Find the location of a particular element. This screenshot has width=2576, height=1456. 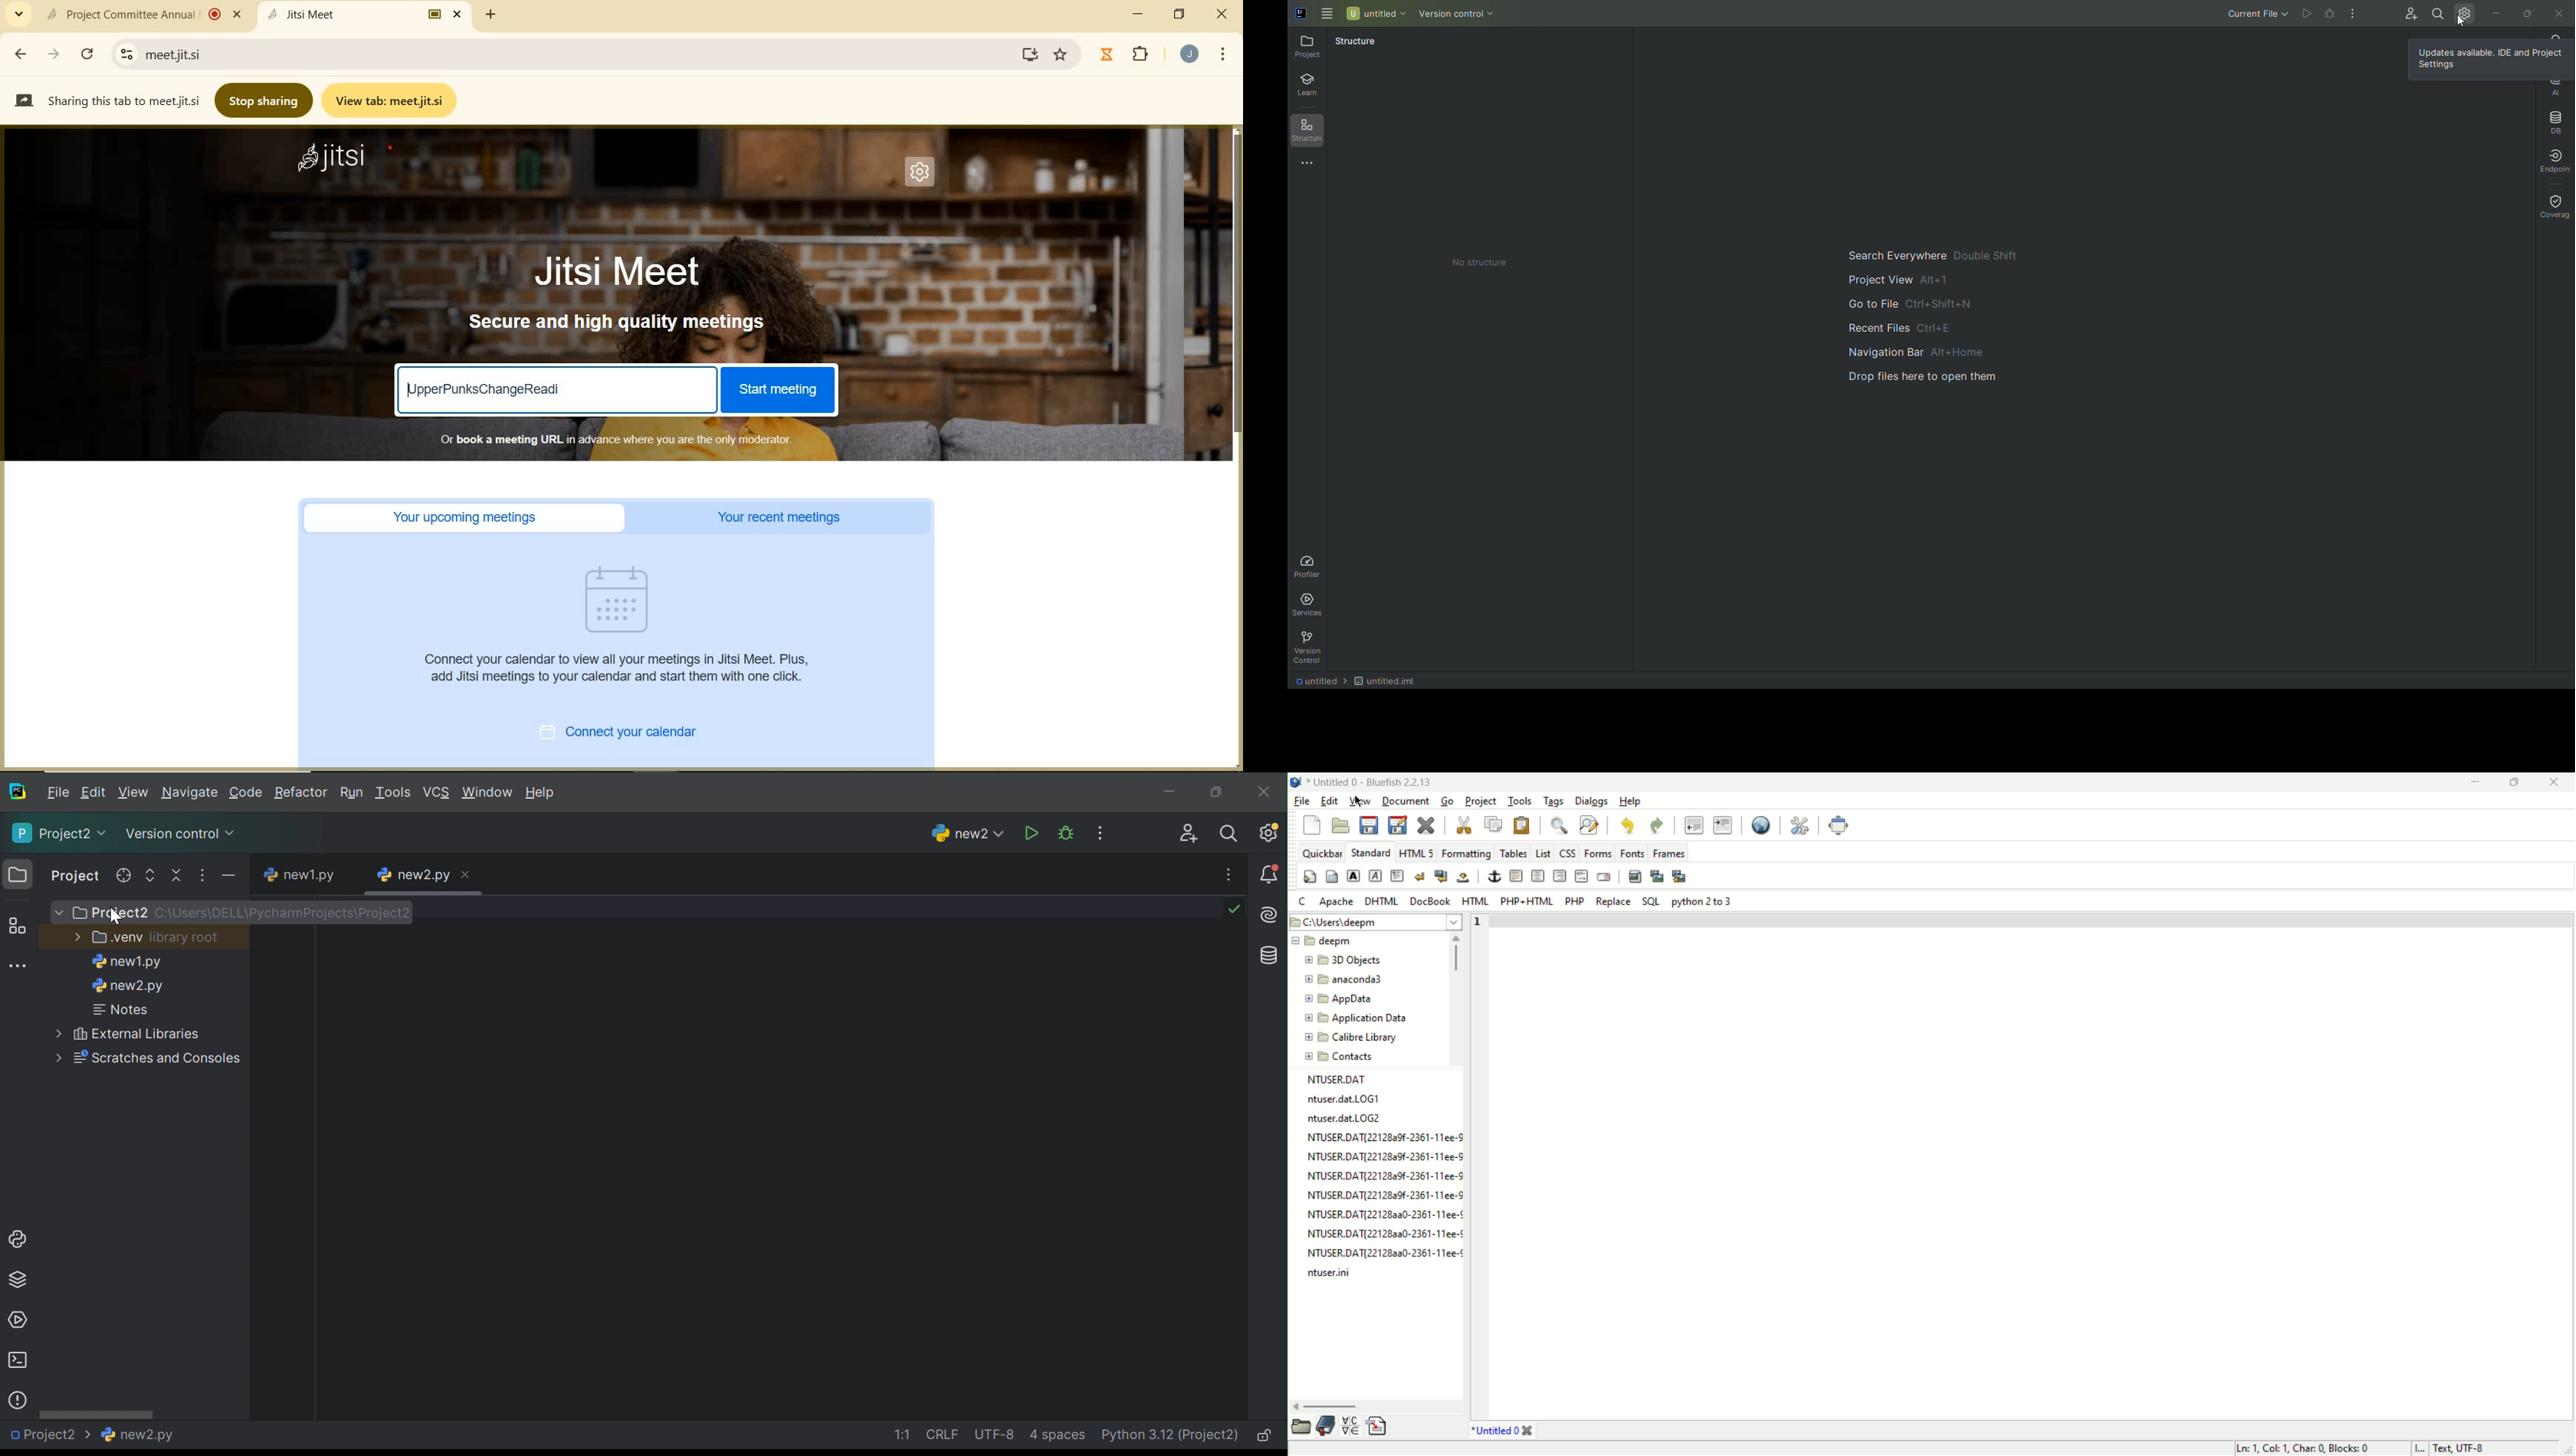

List is located at coordinates (1544, 853).